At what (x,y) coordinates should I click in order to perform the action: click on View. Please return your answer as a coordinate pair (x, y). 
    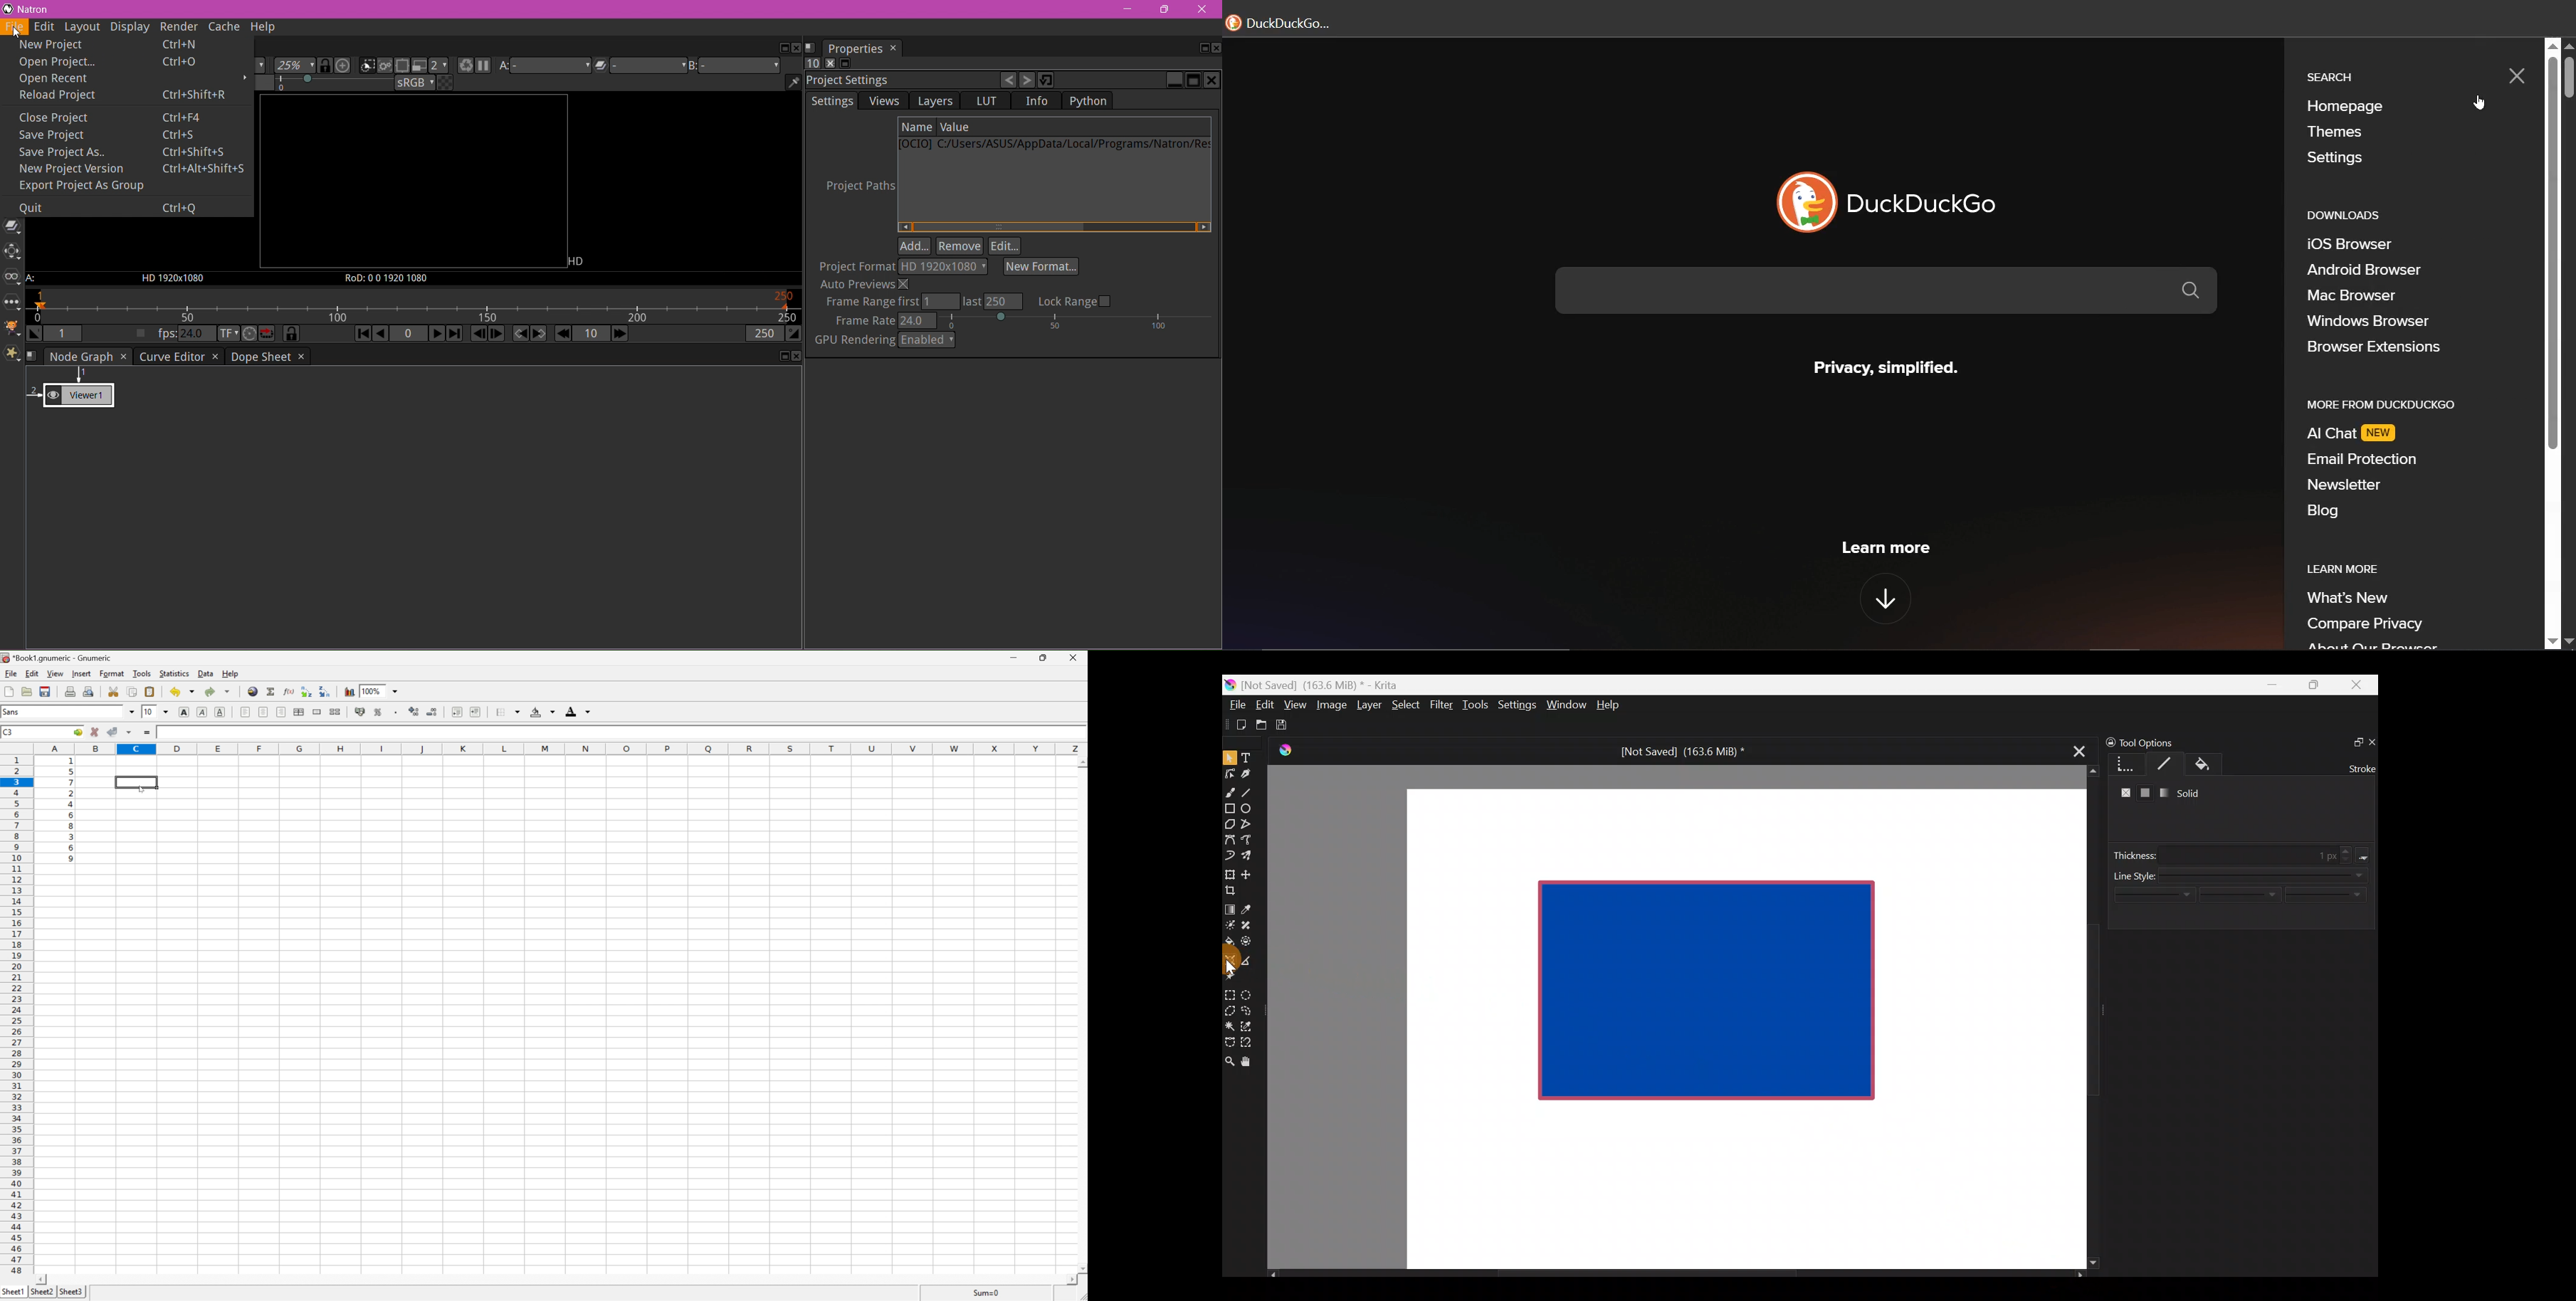
    Looking at the image, I should click on (1296, 705).